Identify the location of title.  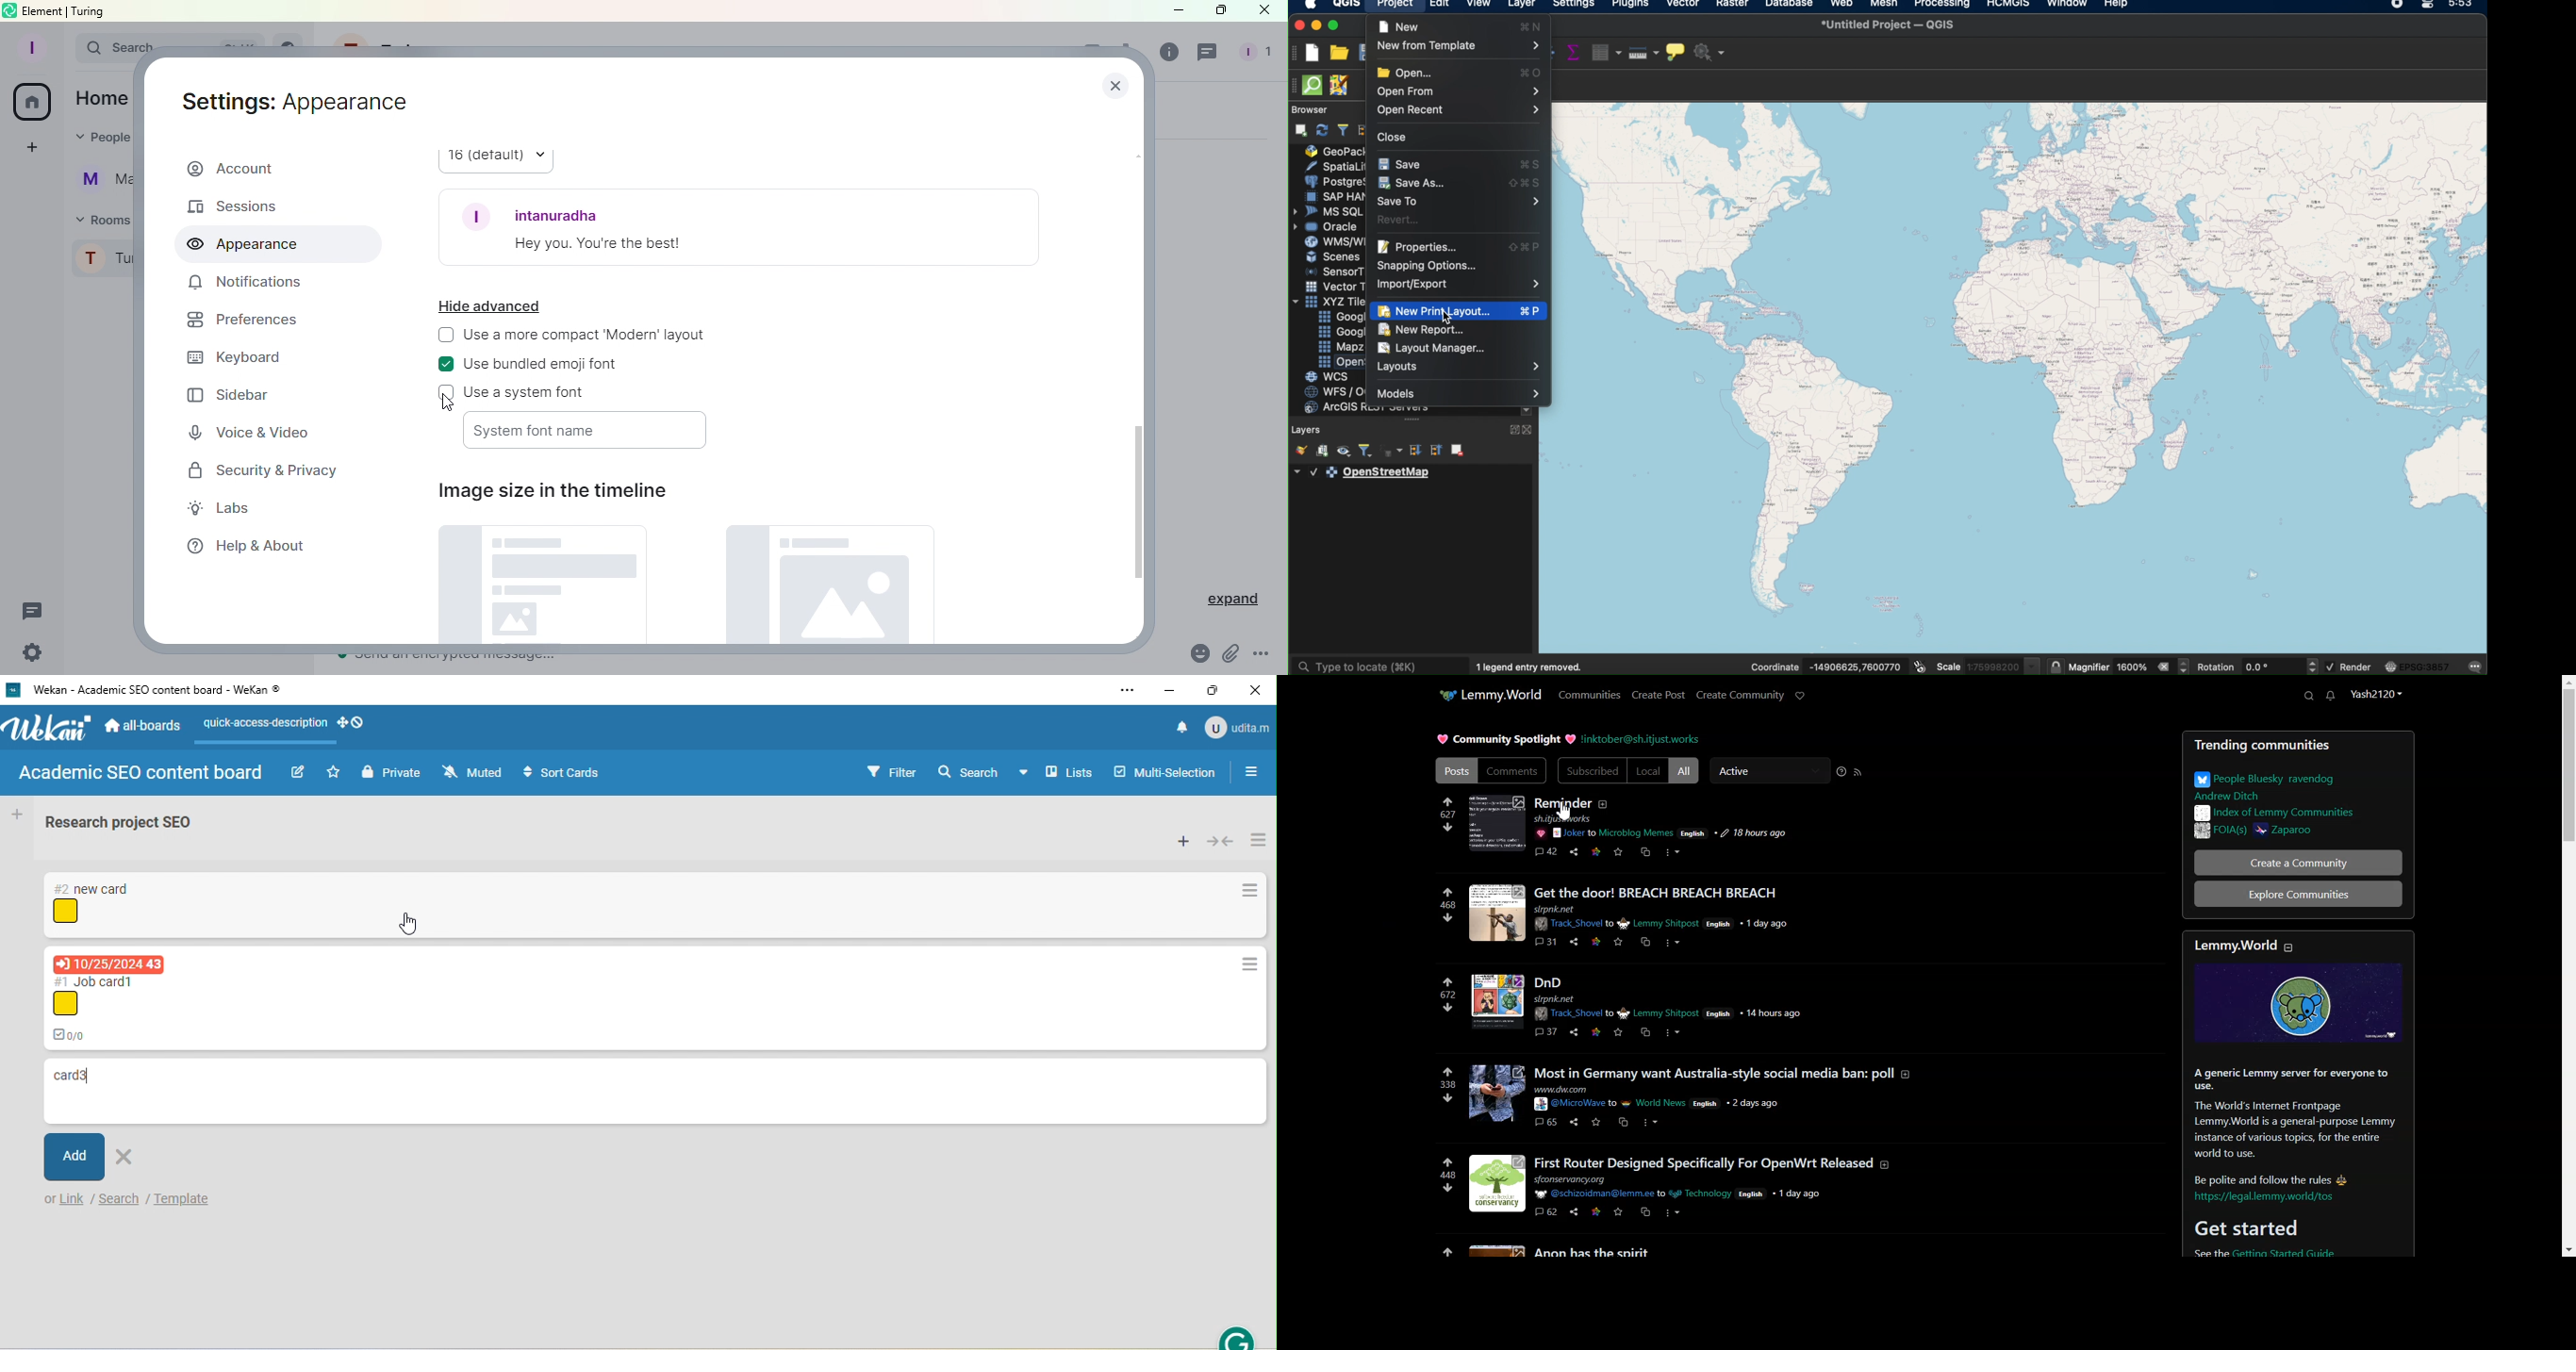
(151, 691).